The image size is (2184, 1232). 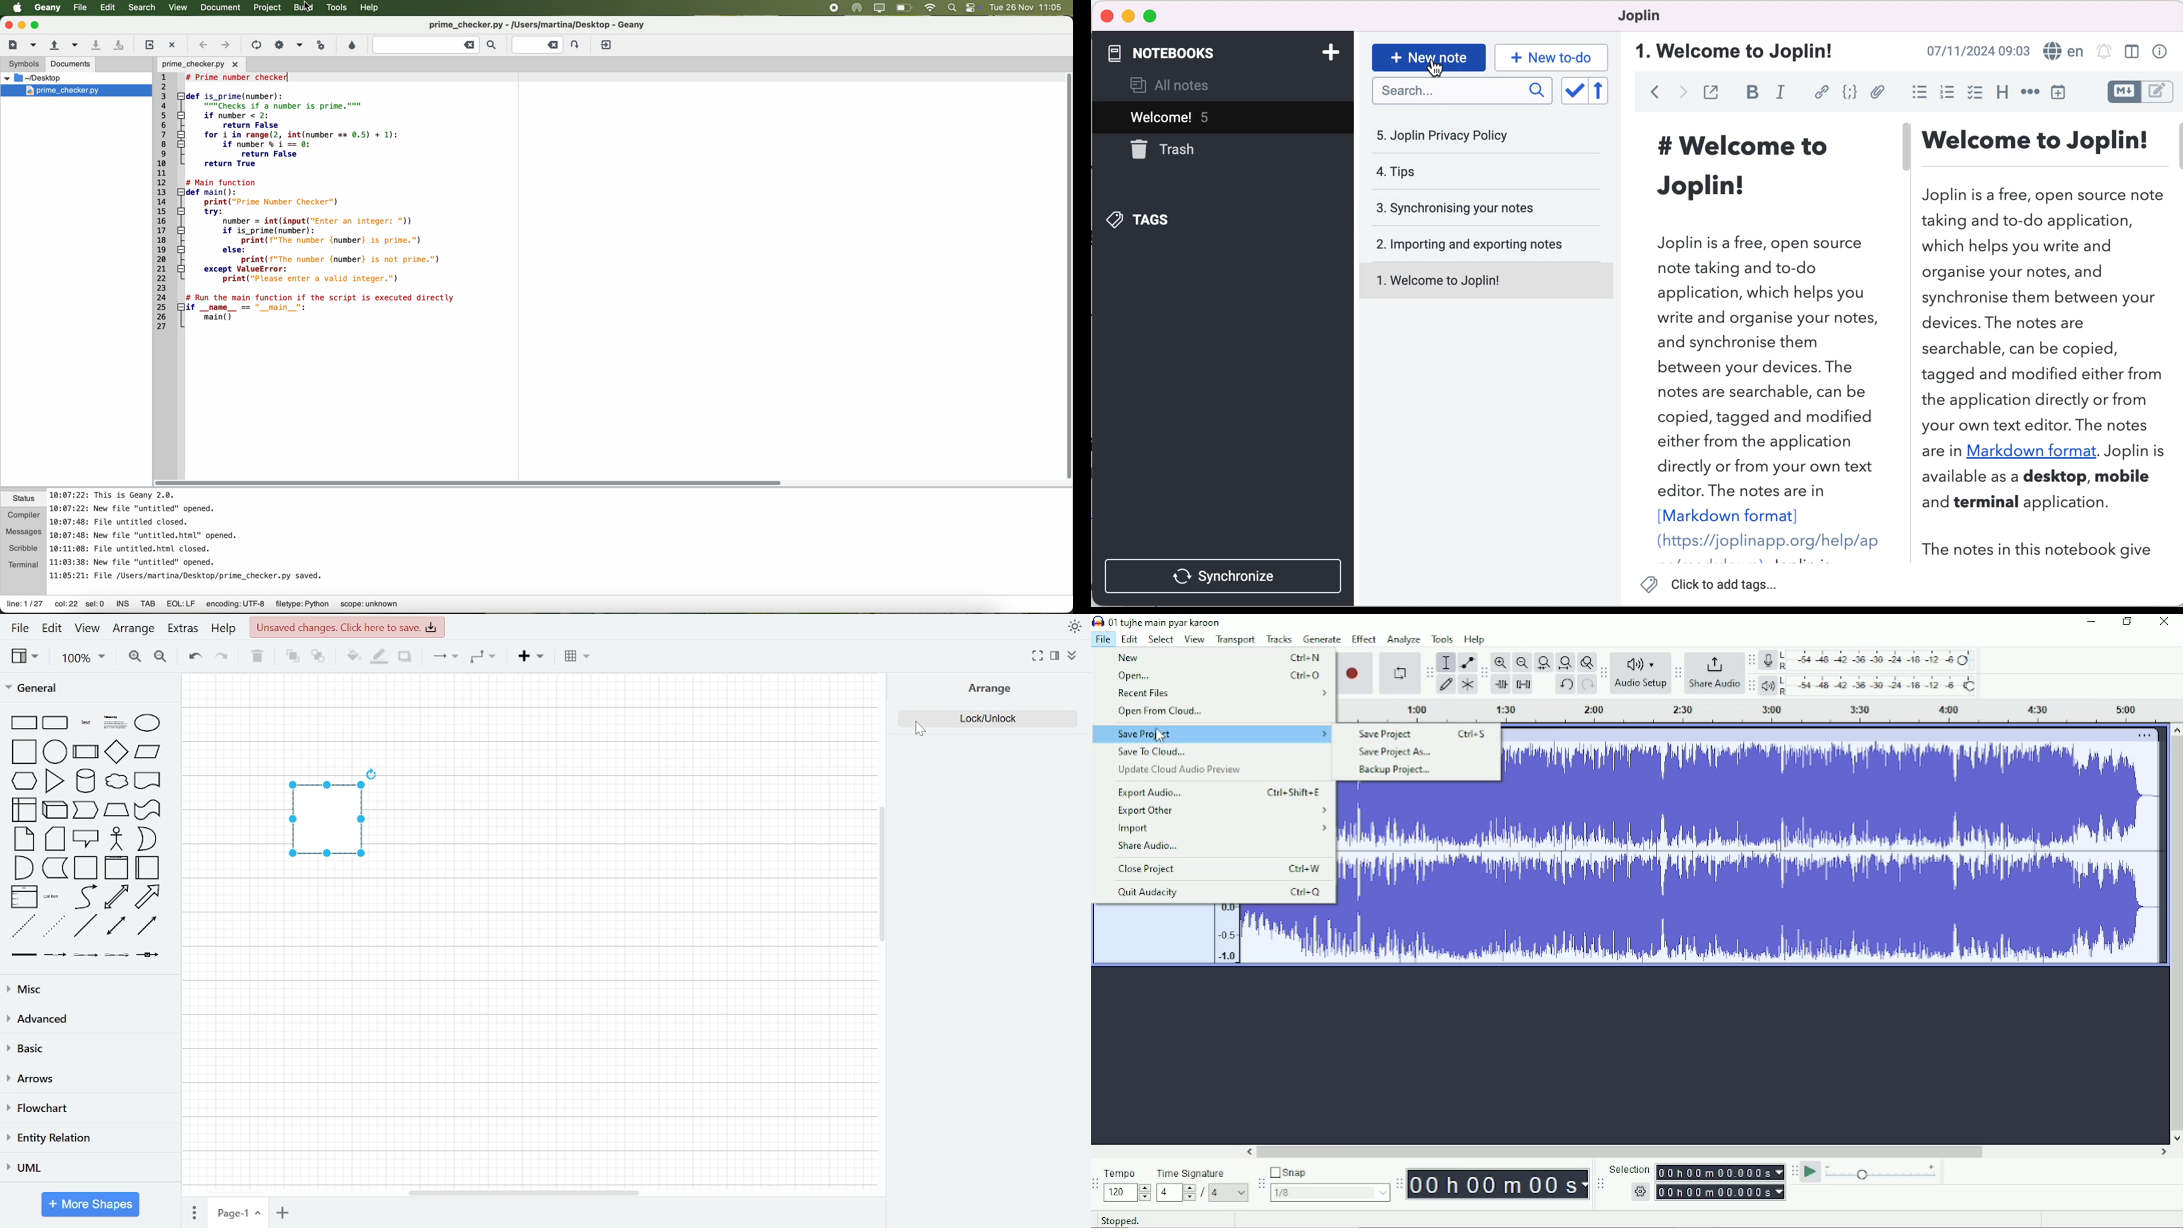 What do you see at coordinates (85, 722) in the screenshot?
I see `text` at bounding box center [85, 722].